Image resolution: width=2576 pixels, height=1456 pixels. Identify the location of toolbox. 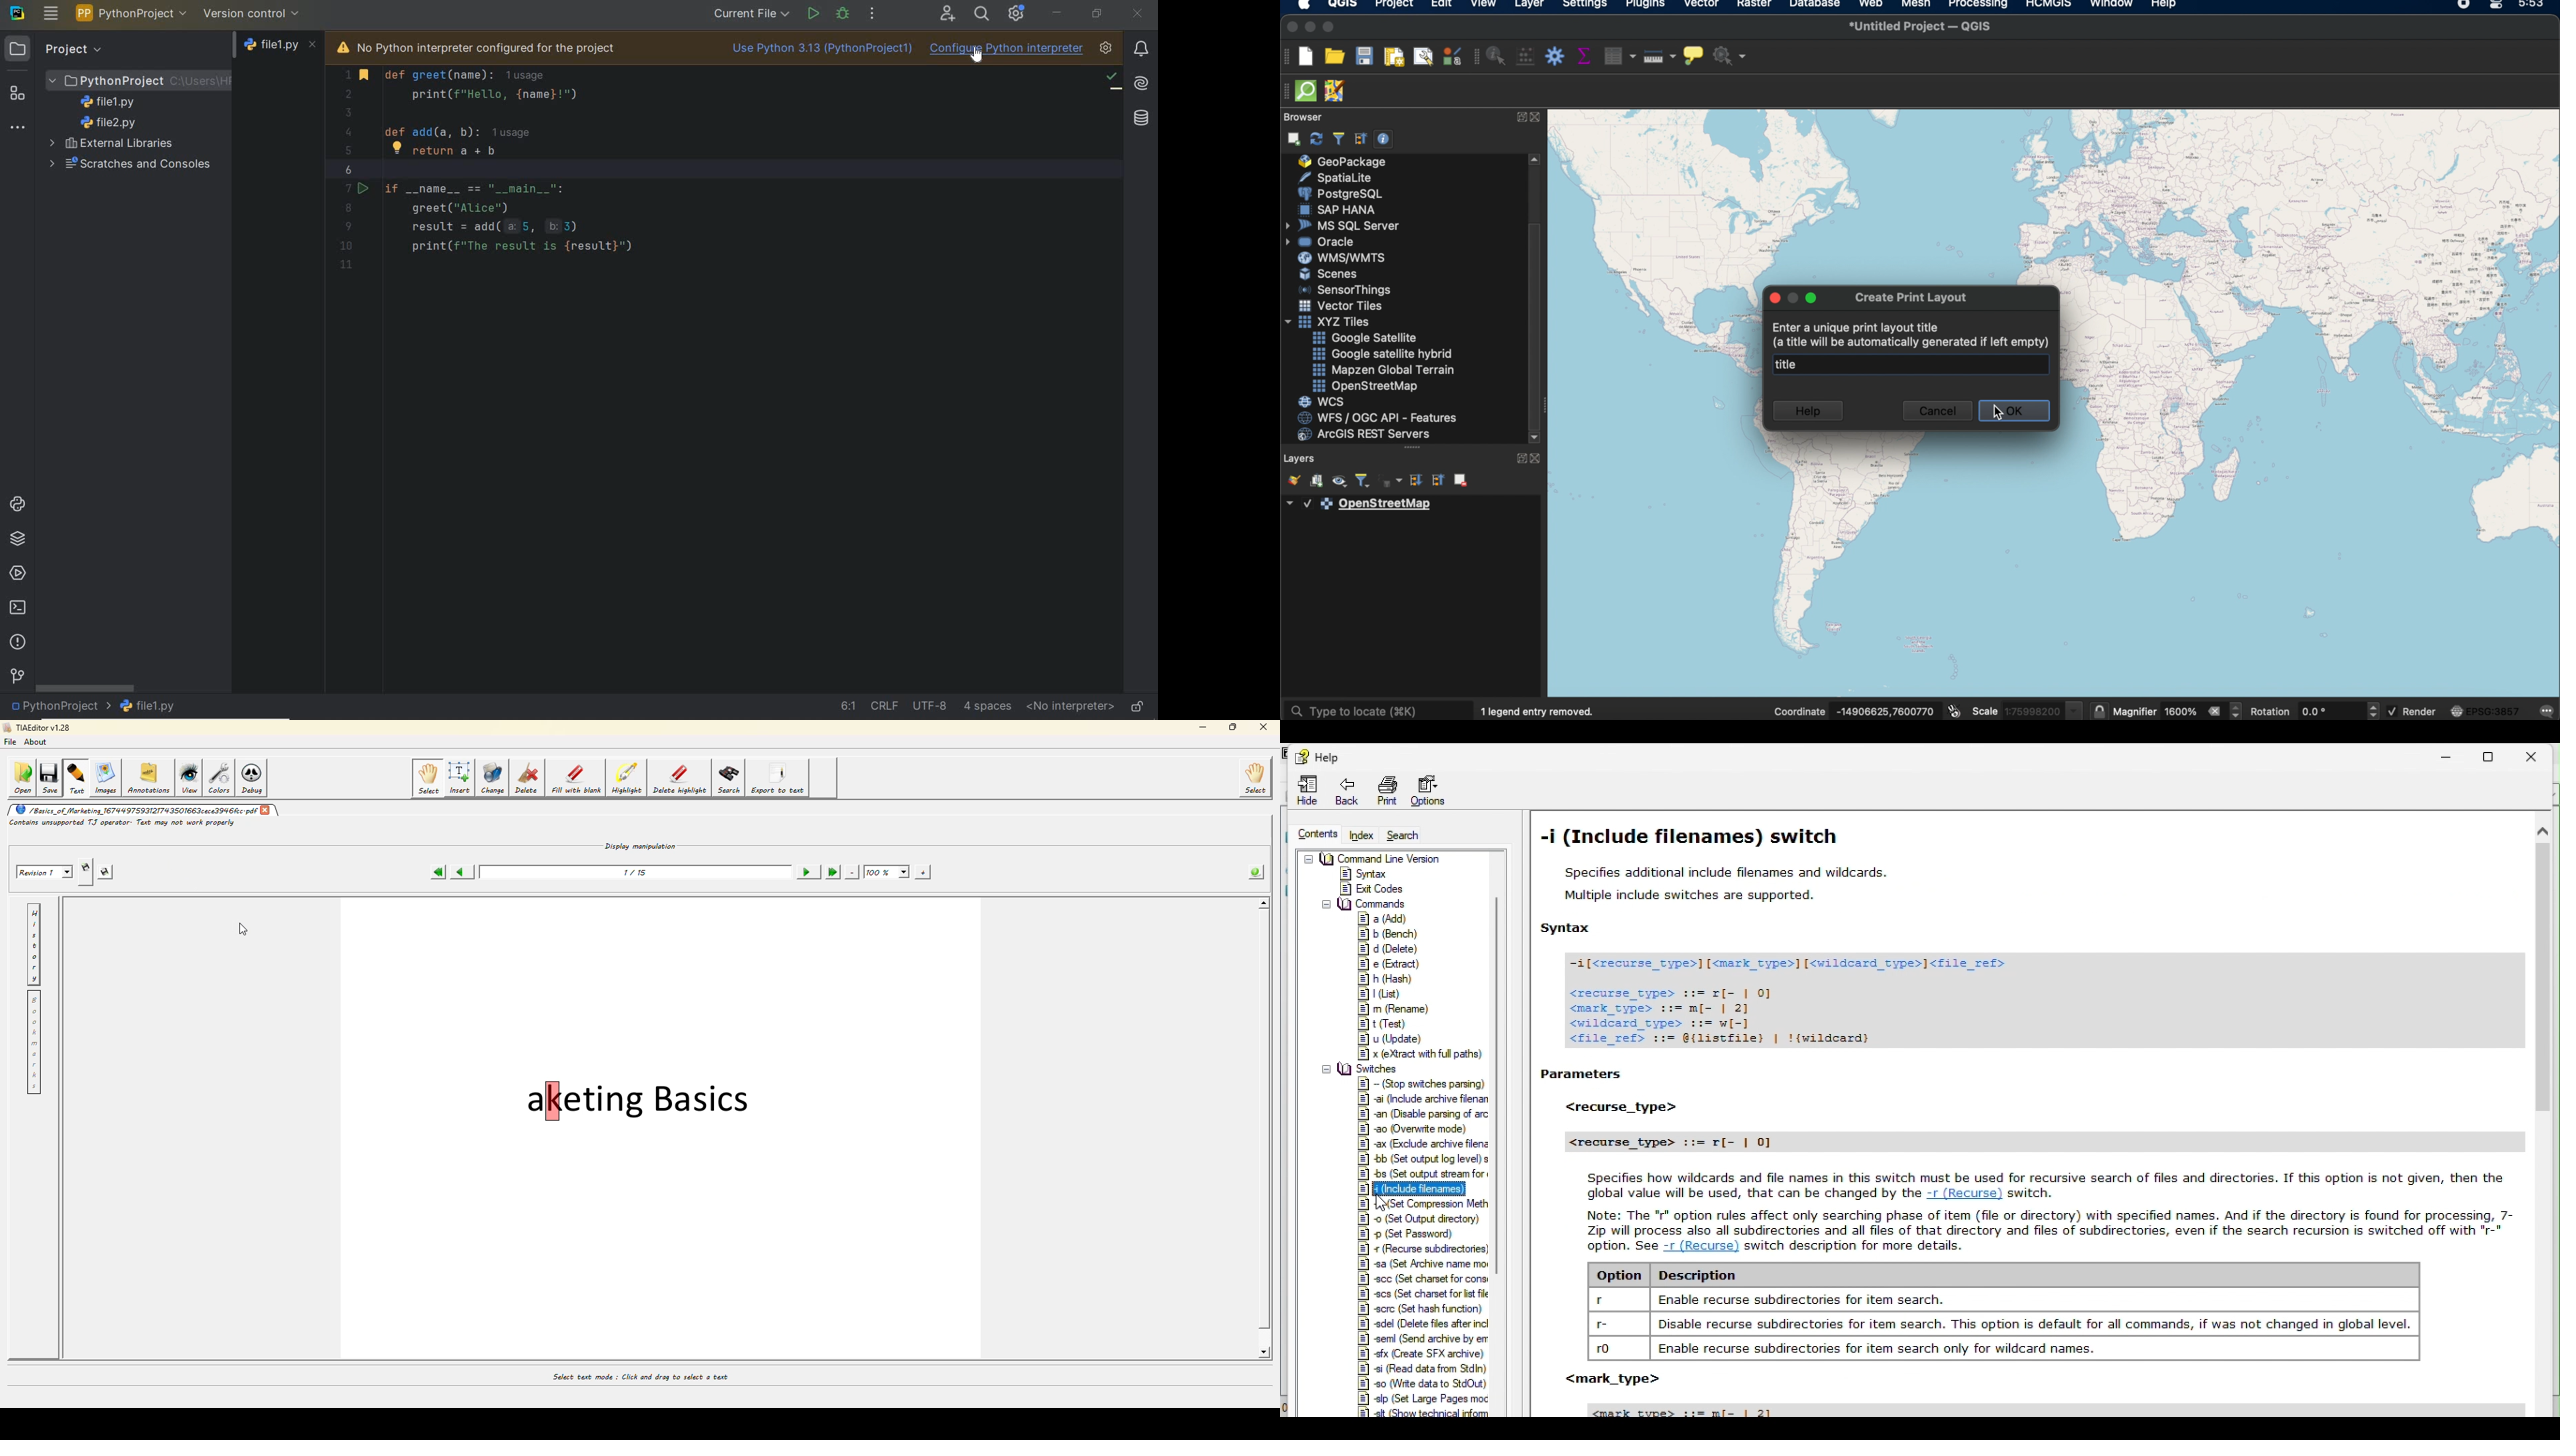
(1553, 56).